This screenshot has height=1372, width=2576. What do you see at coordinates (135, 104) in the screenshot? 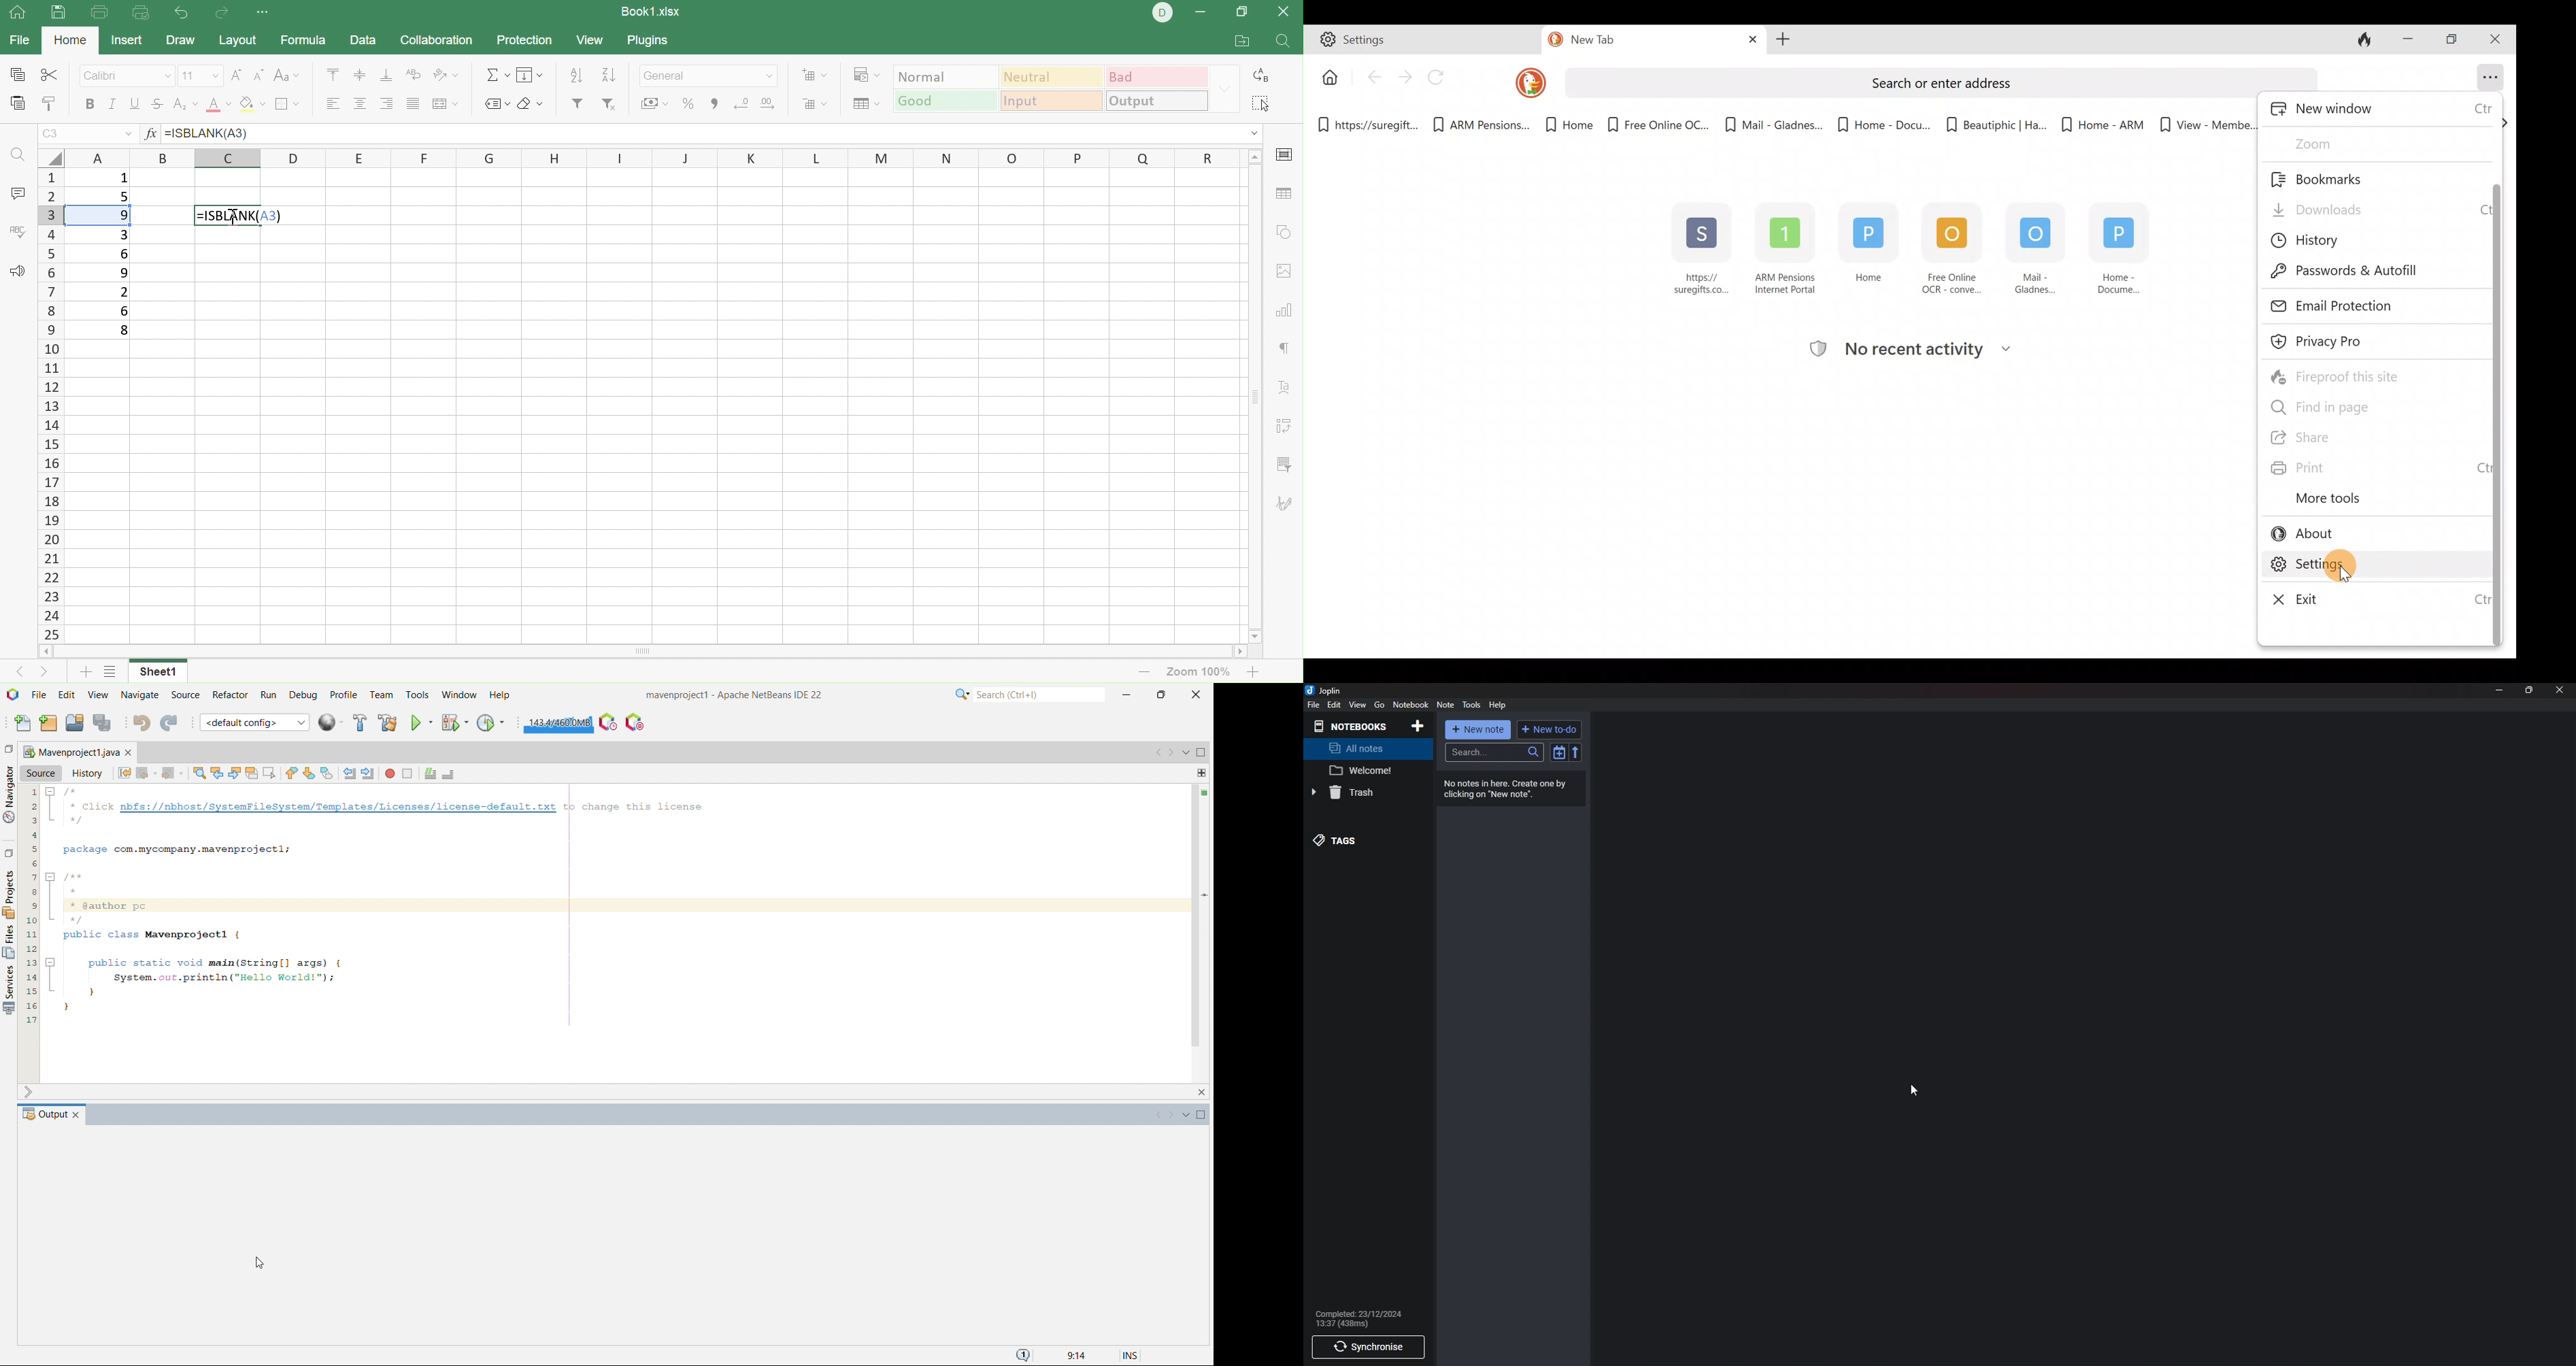
I see `Underline` at bounding box center [135, 104].